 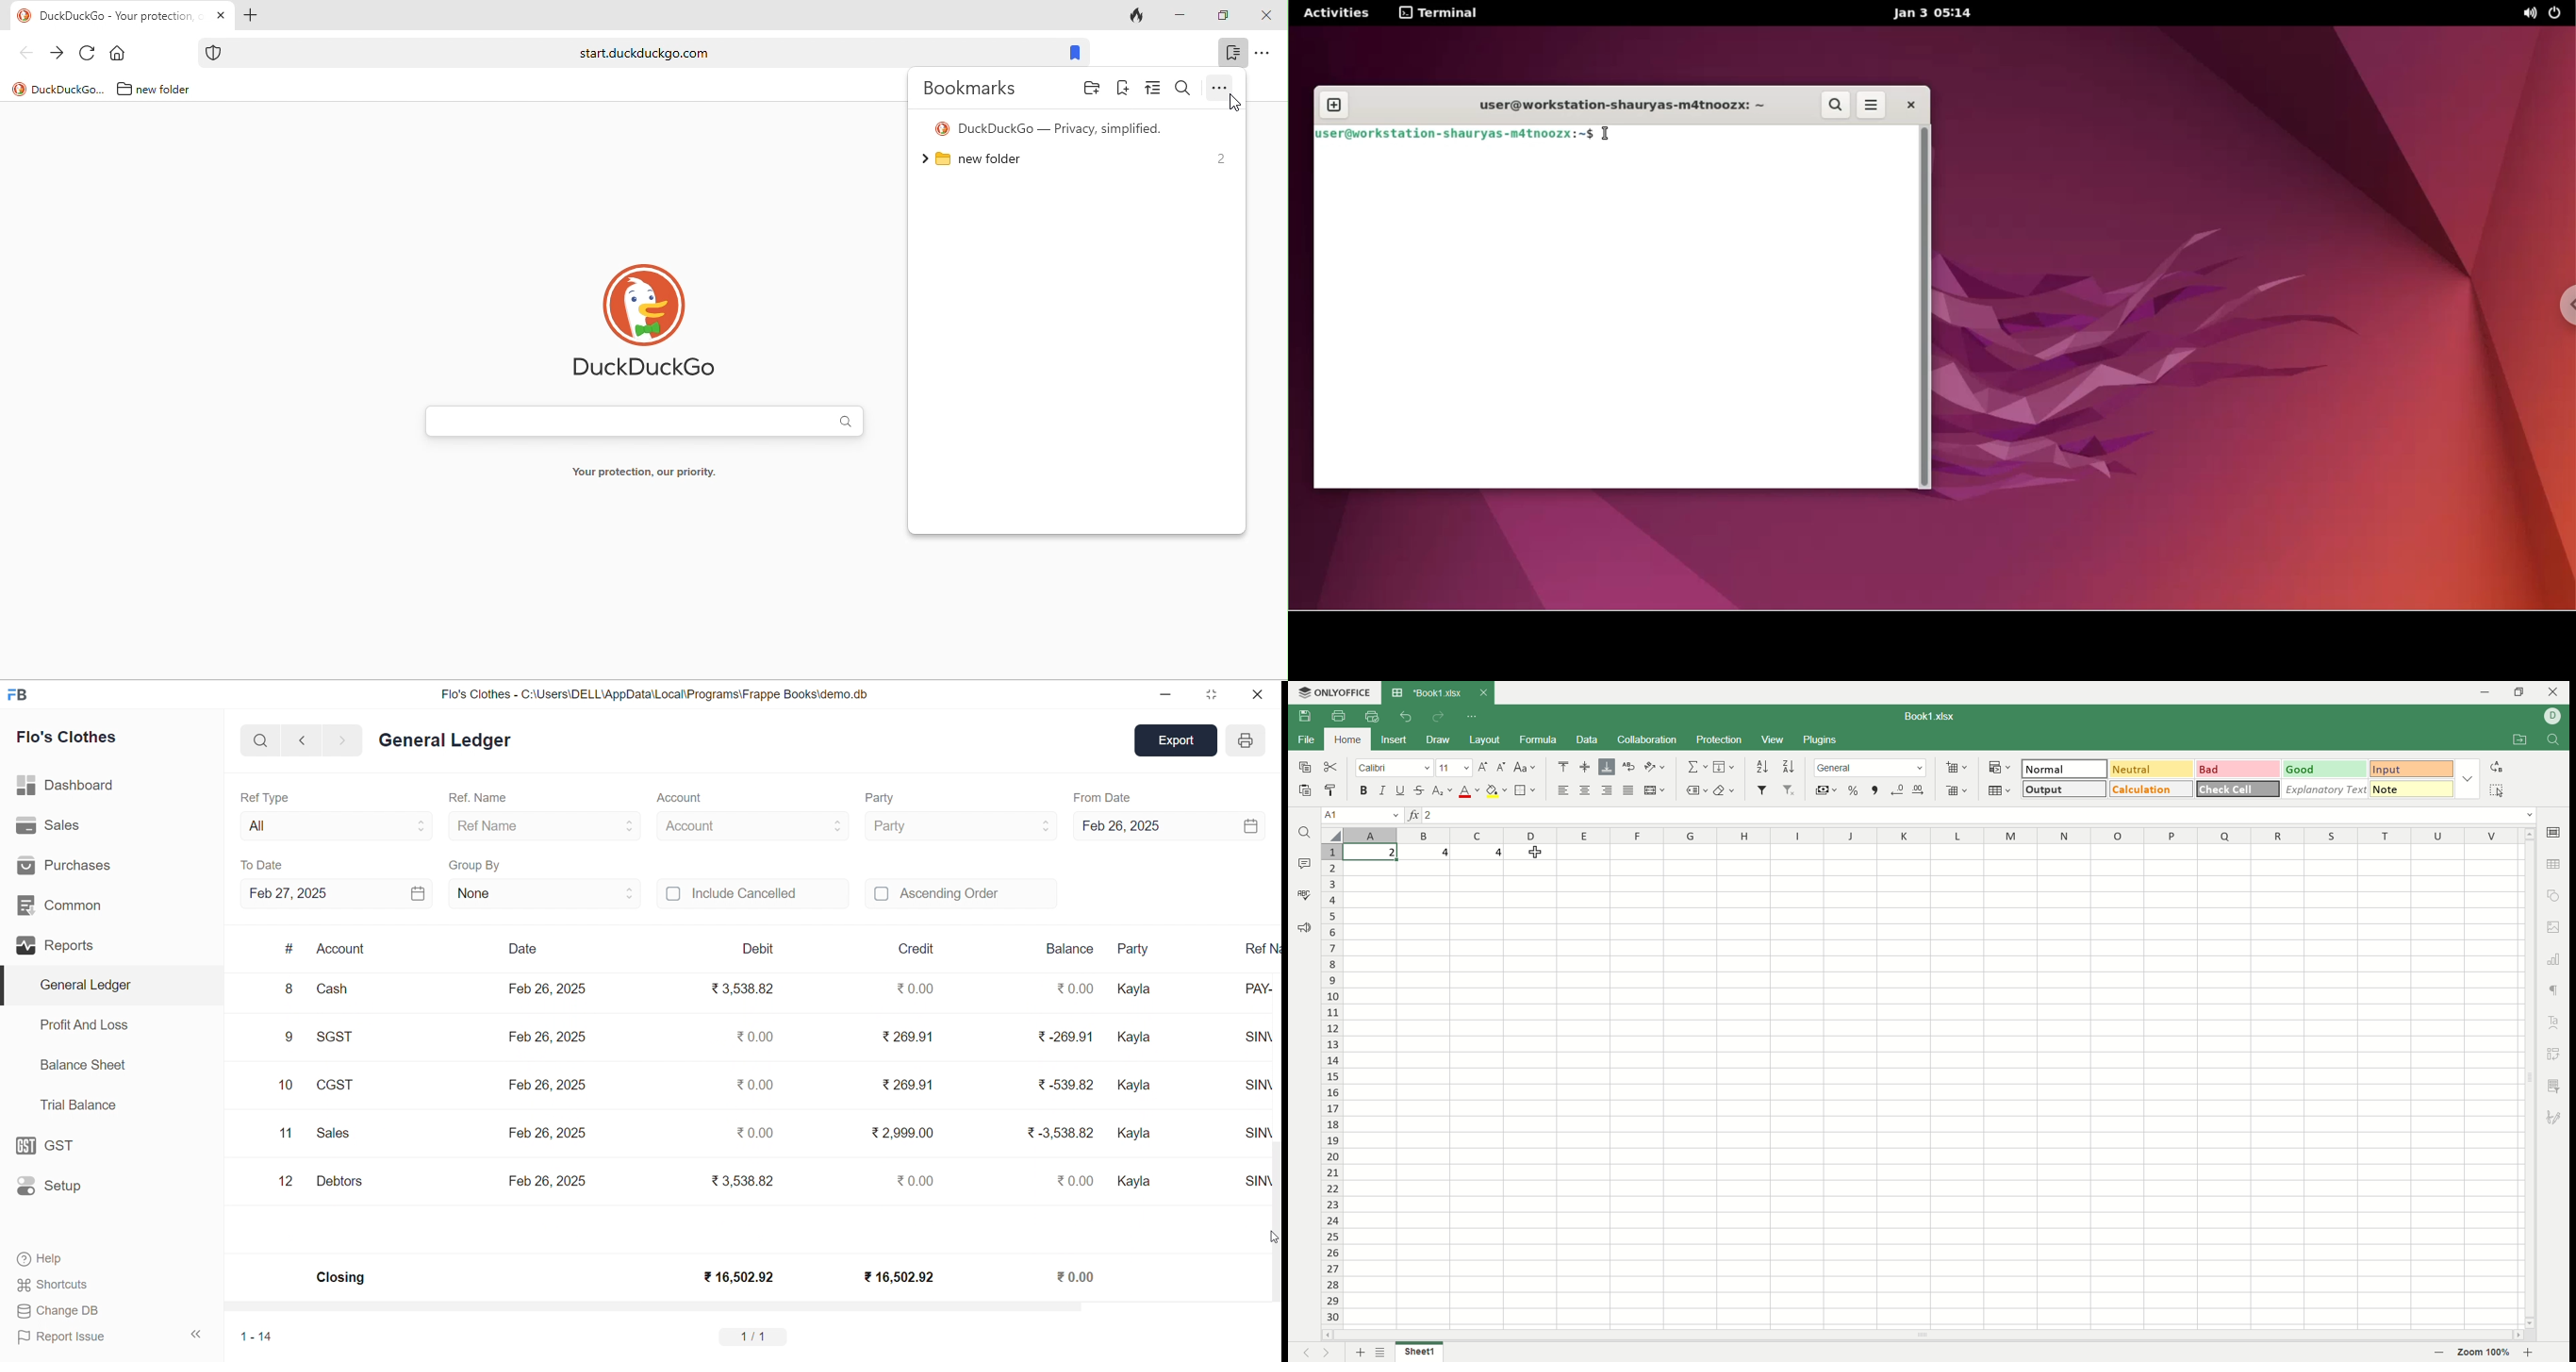 I want to click on decrease decimal, so click(x=1898, y=790).